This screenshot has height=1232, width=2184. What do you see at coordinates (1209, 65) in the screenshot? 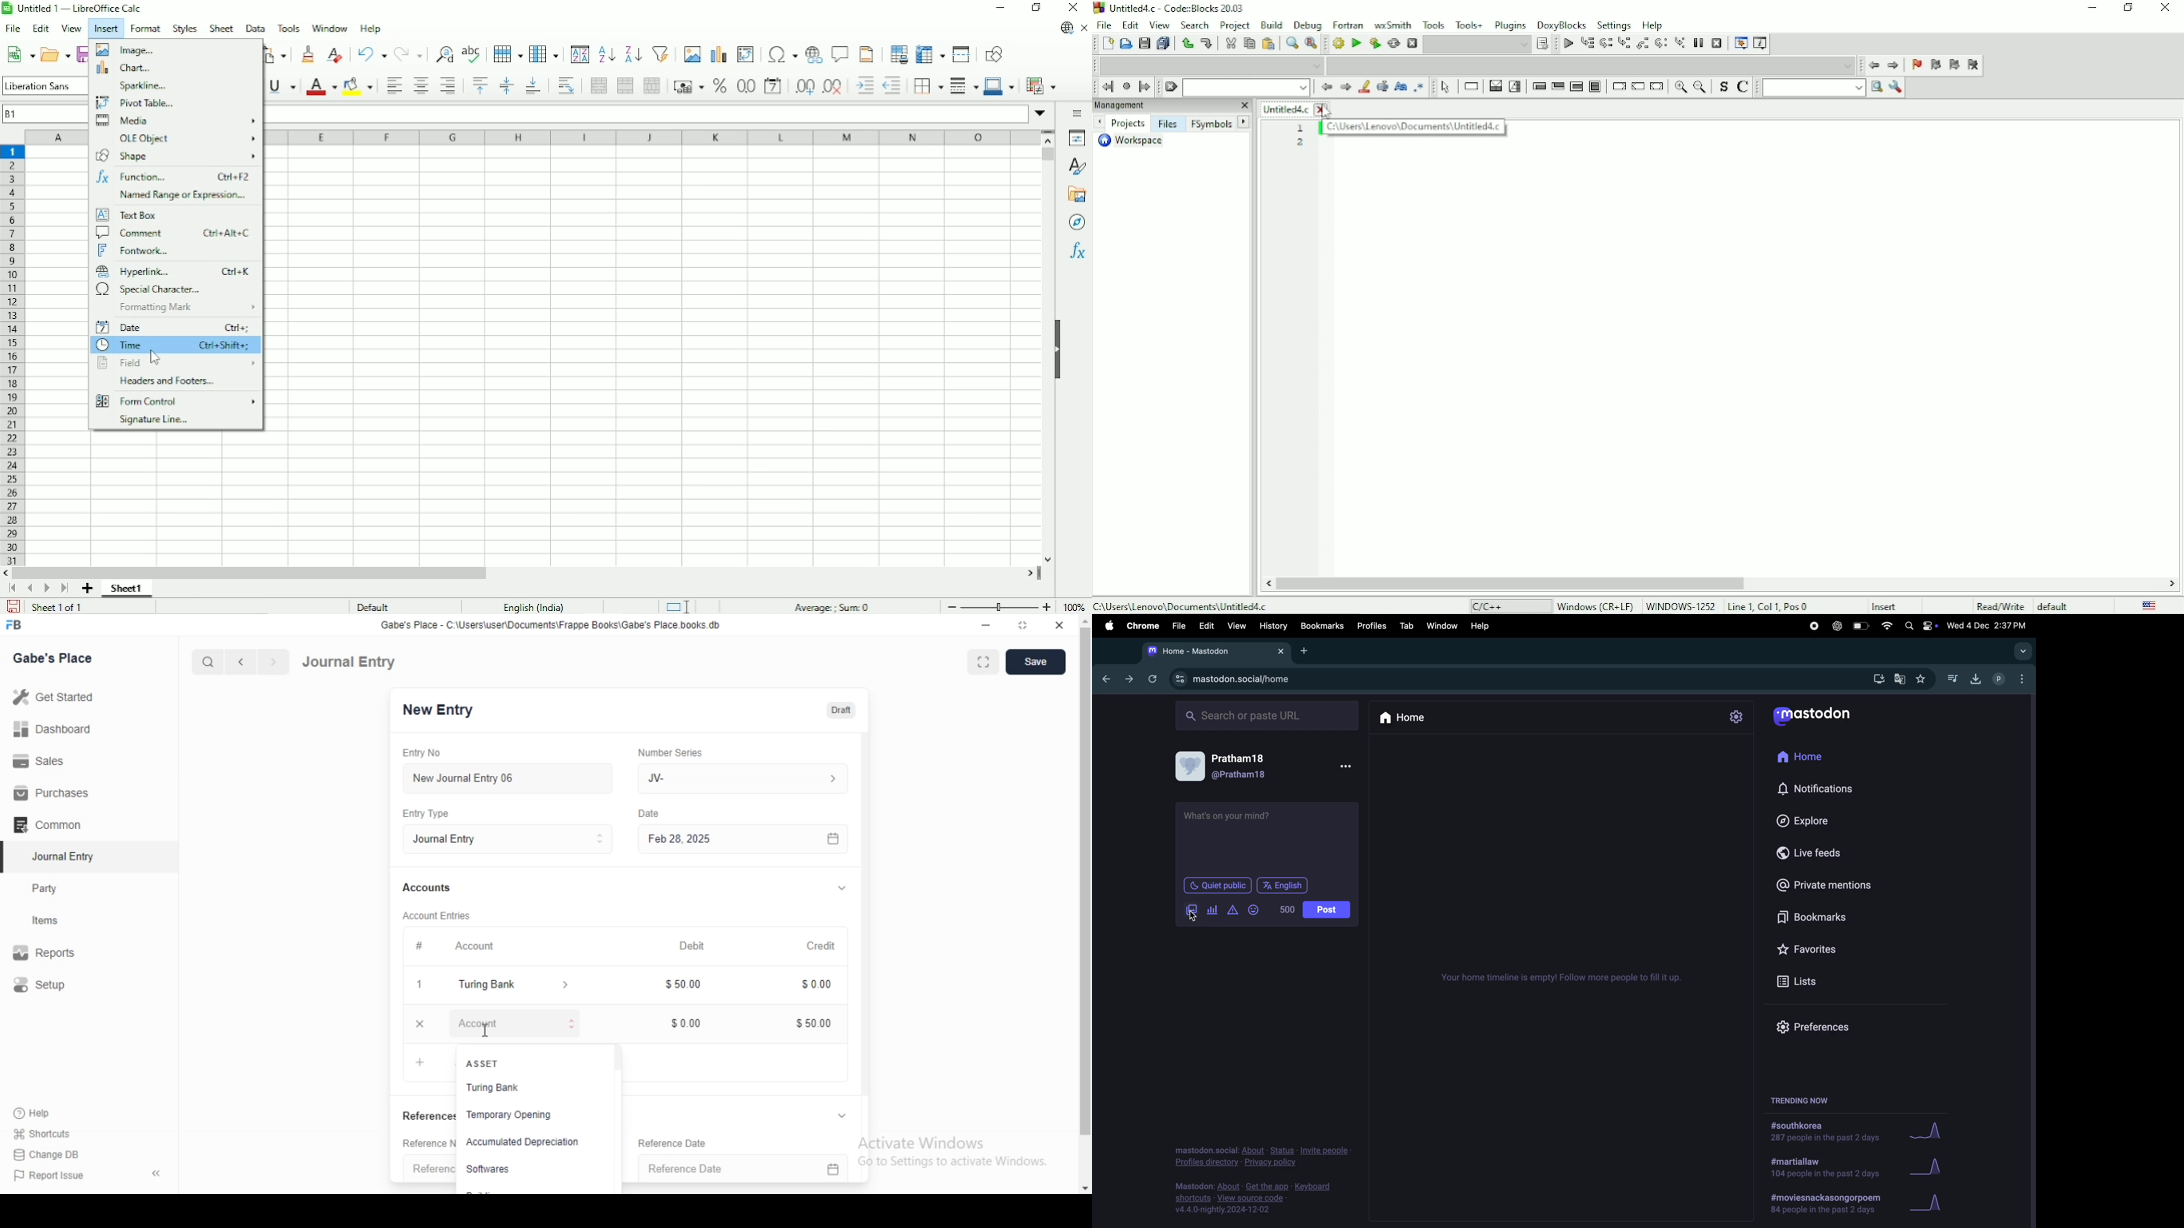
I see `Drop down` at bounding box center [1209, 65].